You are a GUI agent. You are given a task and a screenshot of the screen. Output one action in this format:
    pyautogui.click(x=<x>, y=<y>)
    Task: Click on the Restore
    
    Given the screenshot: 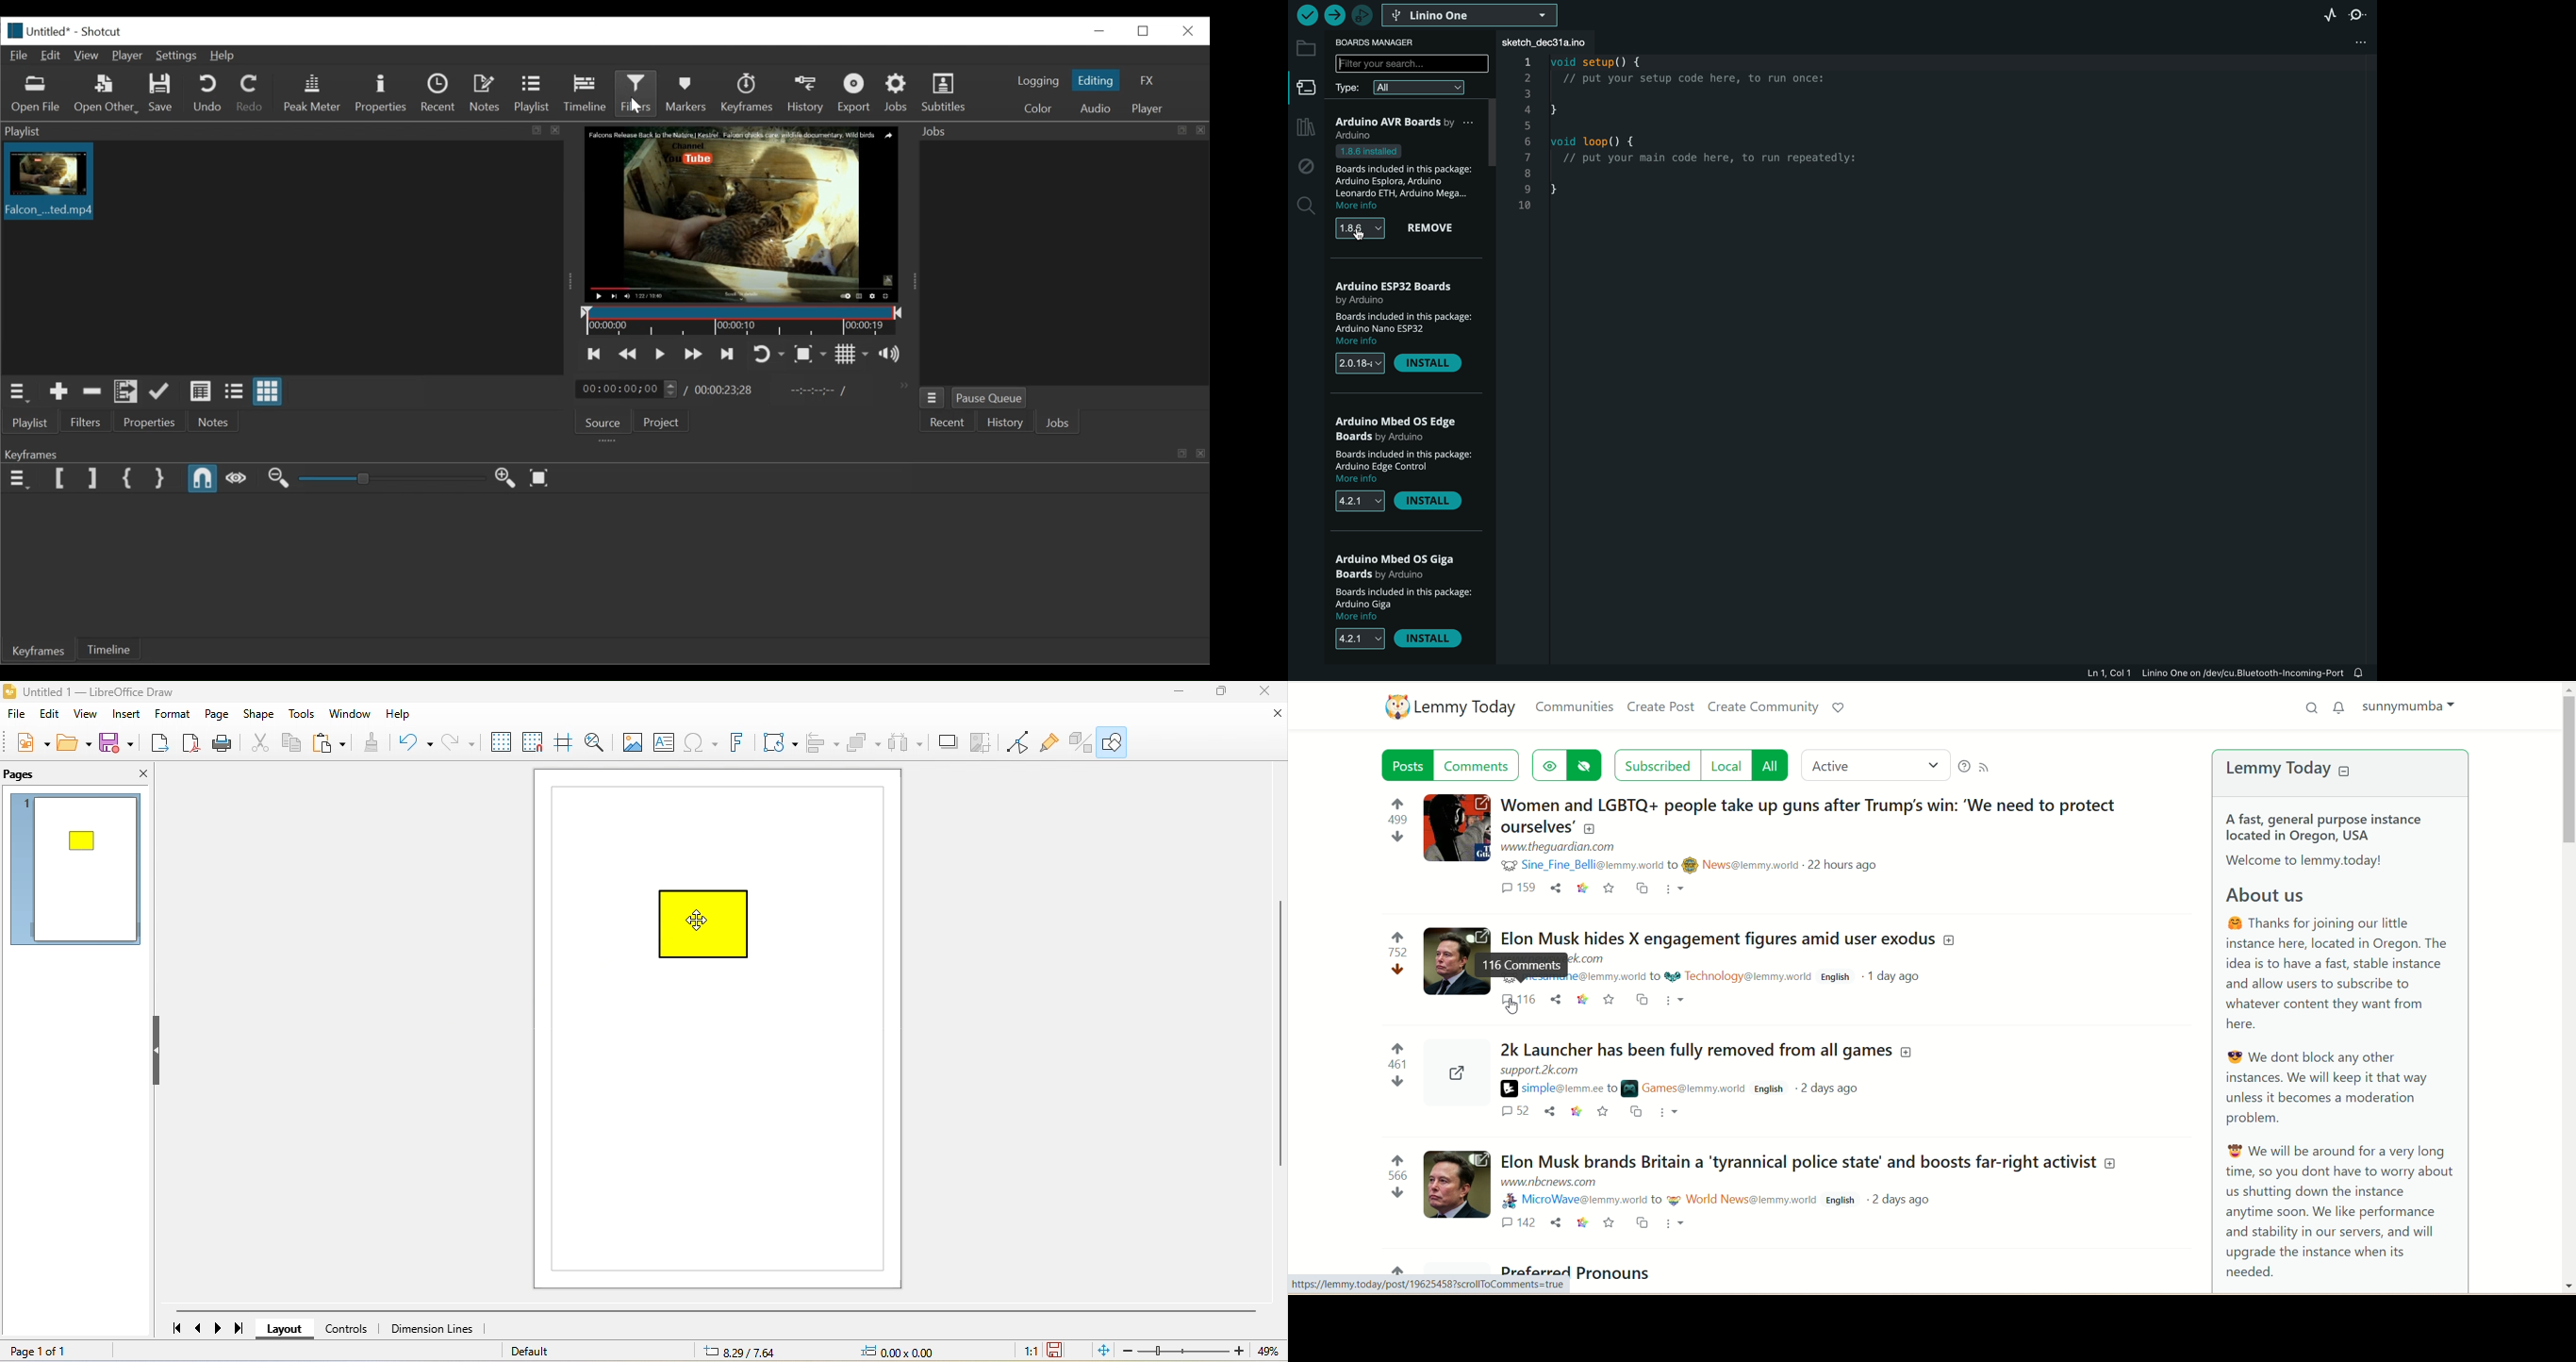 What is the action you would take?
    pyautogui.click(x=1101, y=29)
    